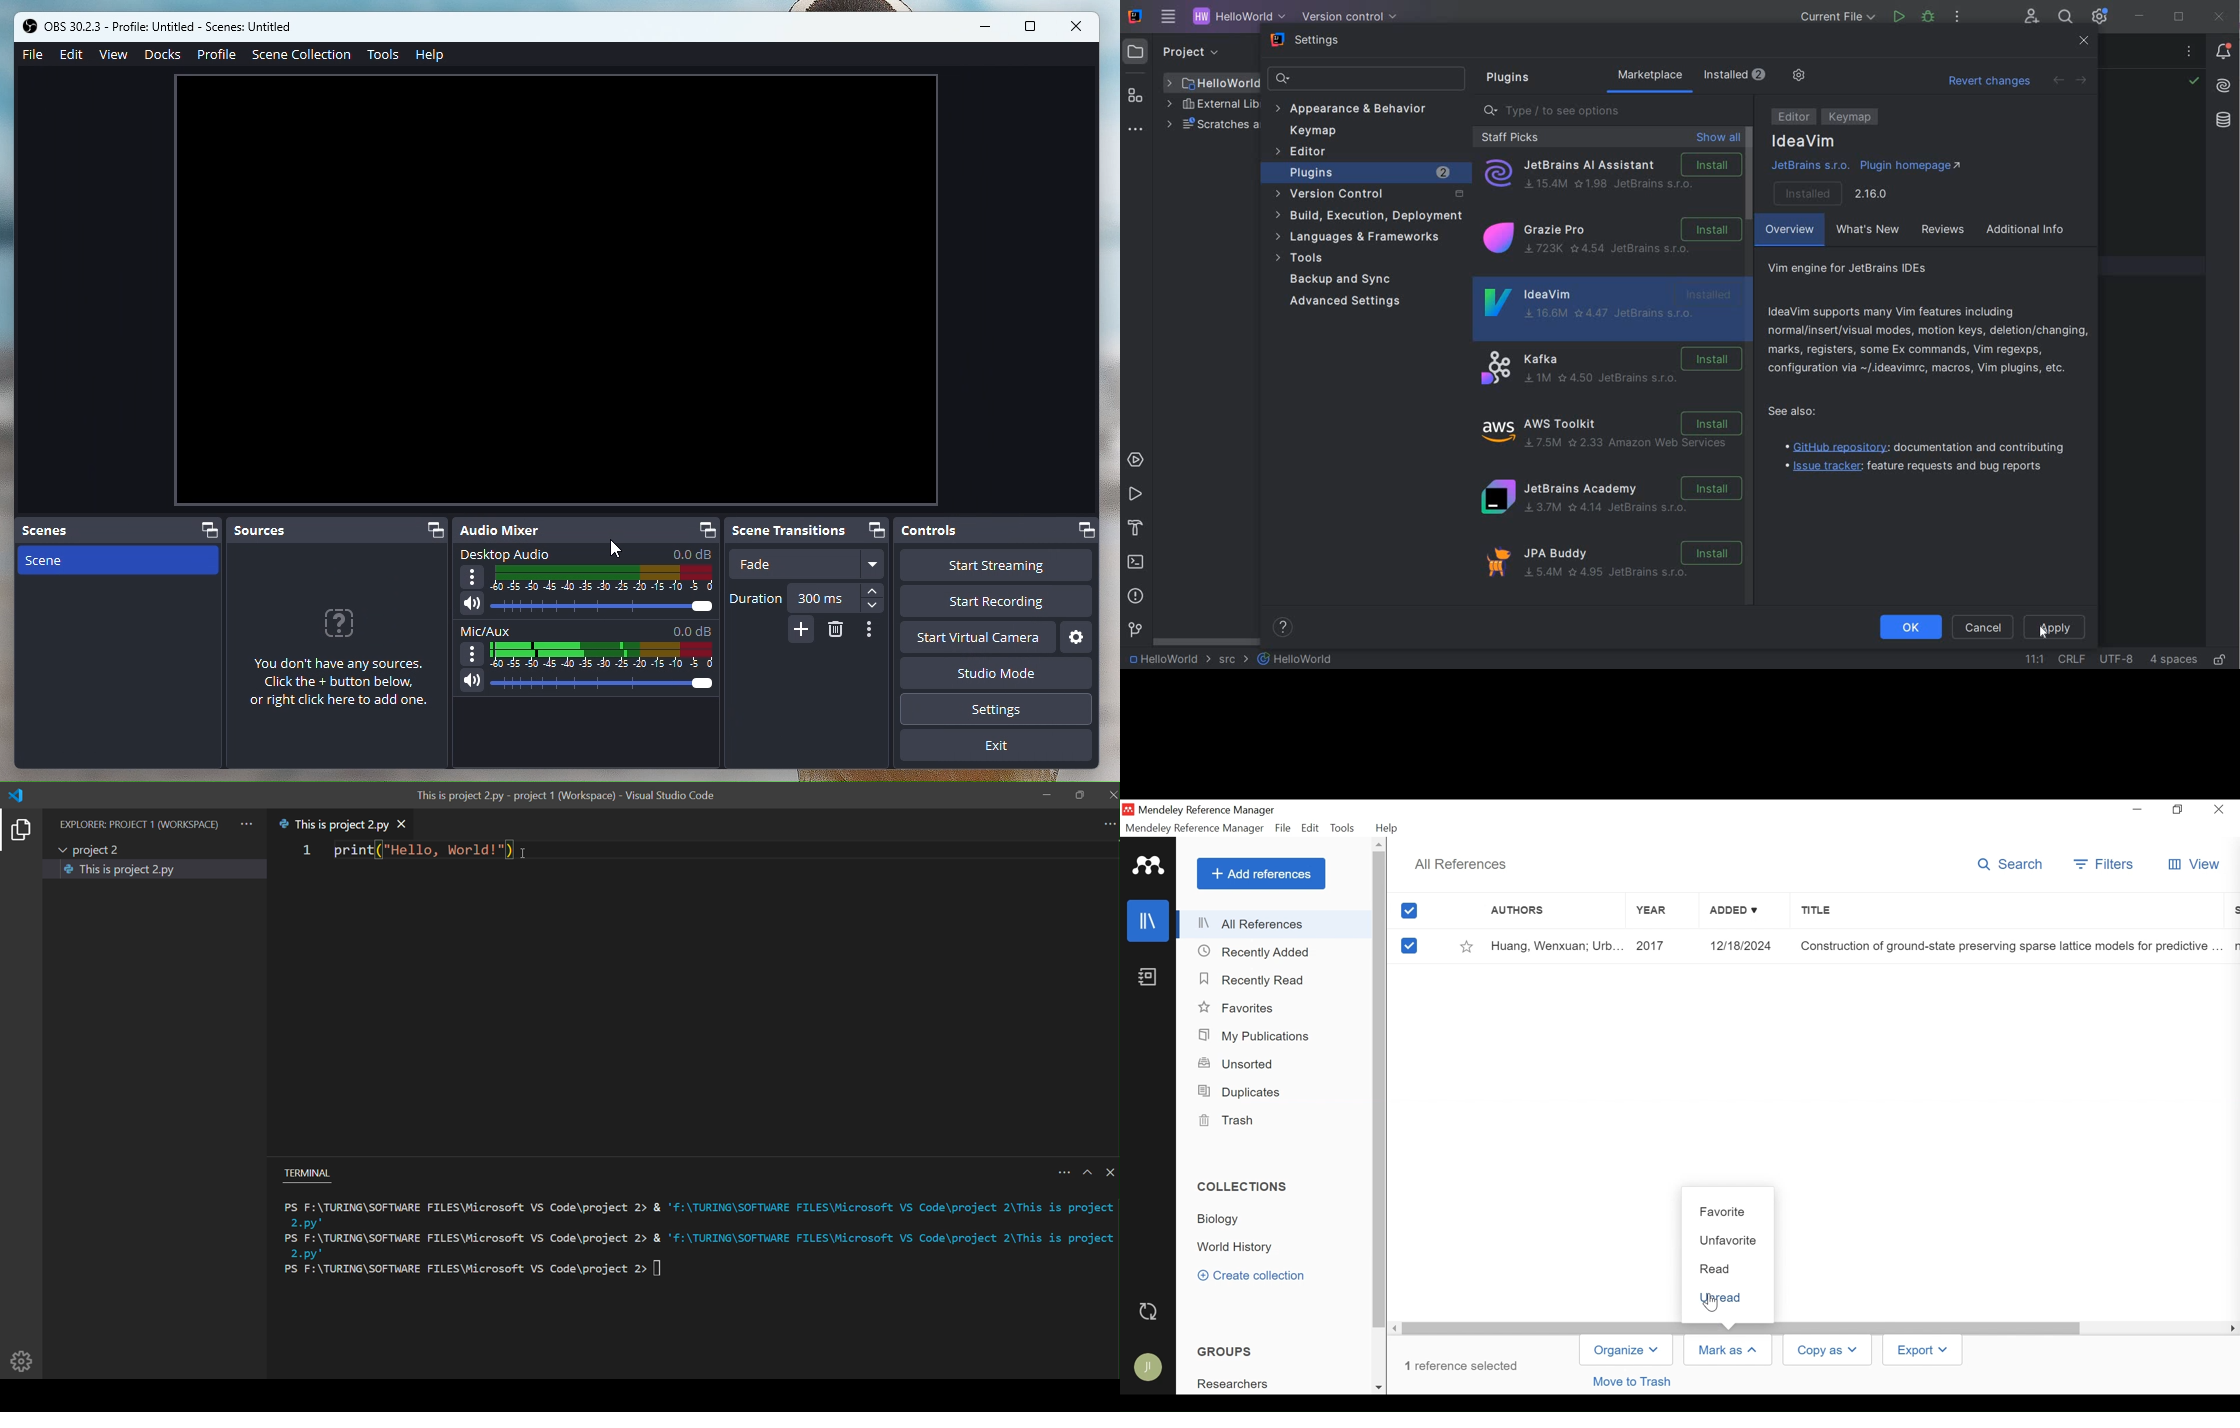  I want to click on Docks, so click(163, 54).